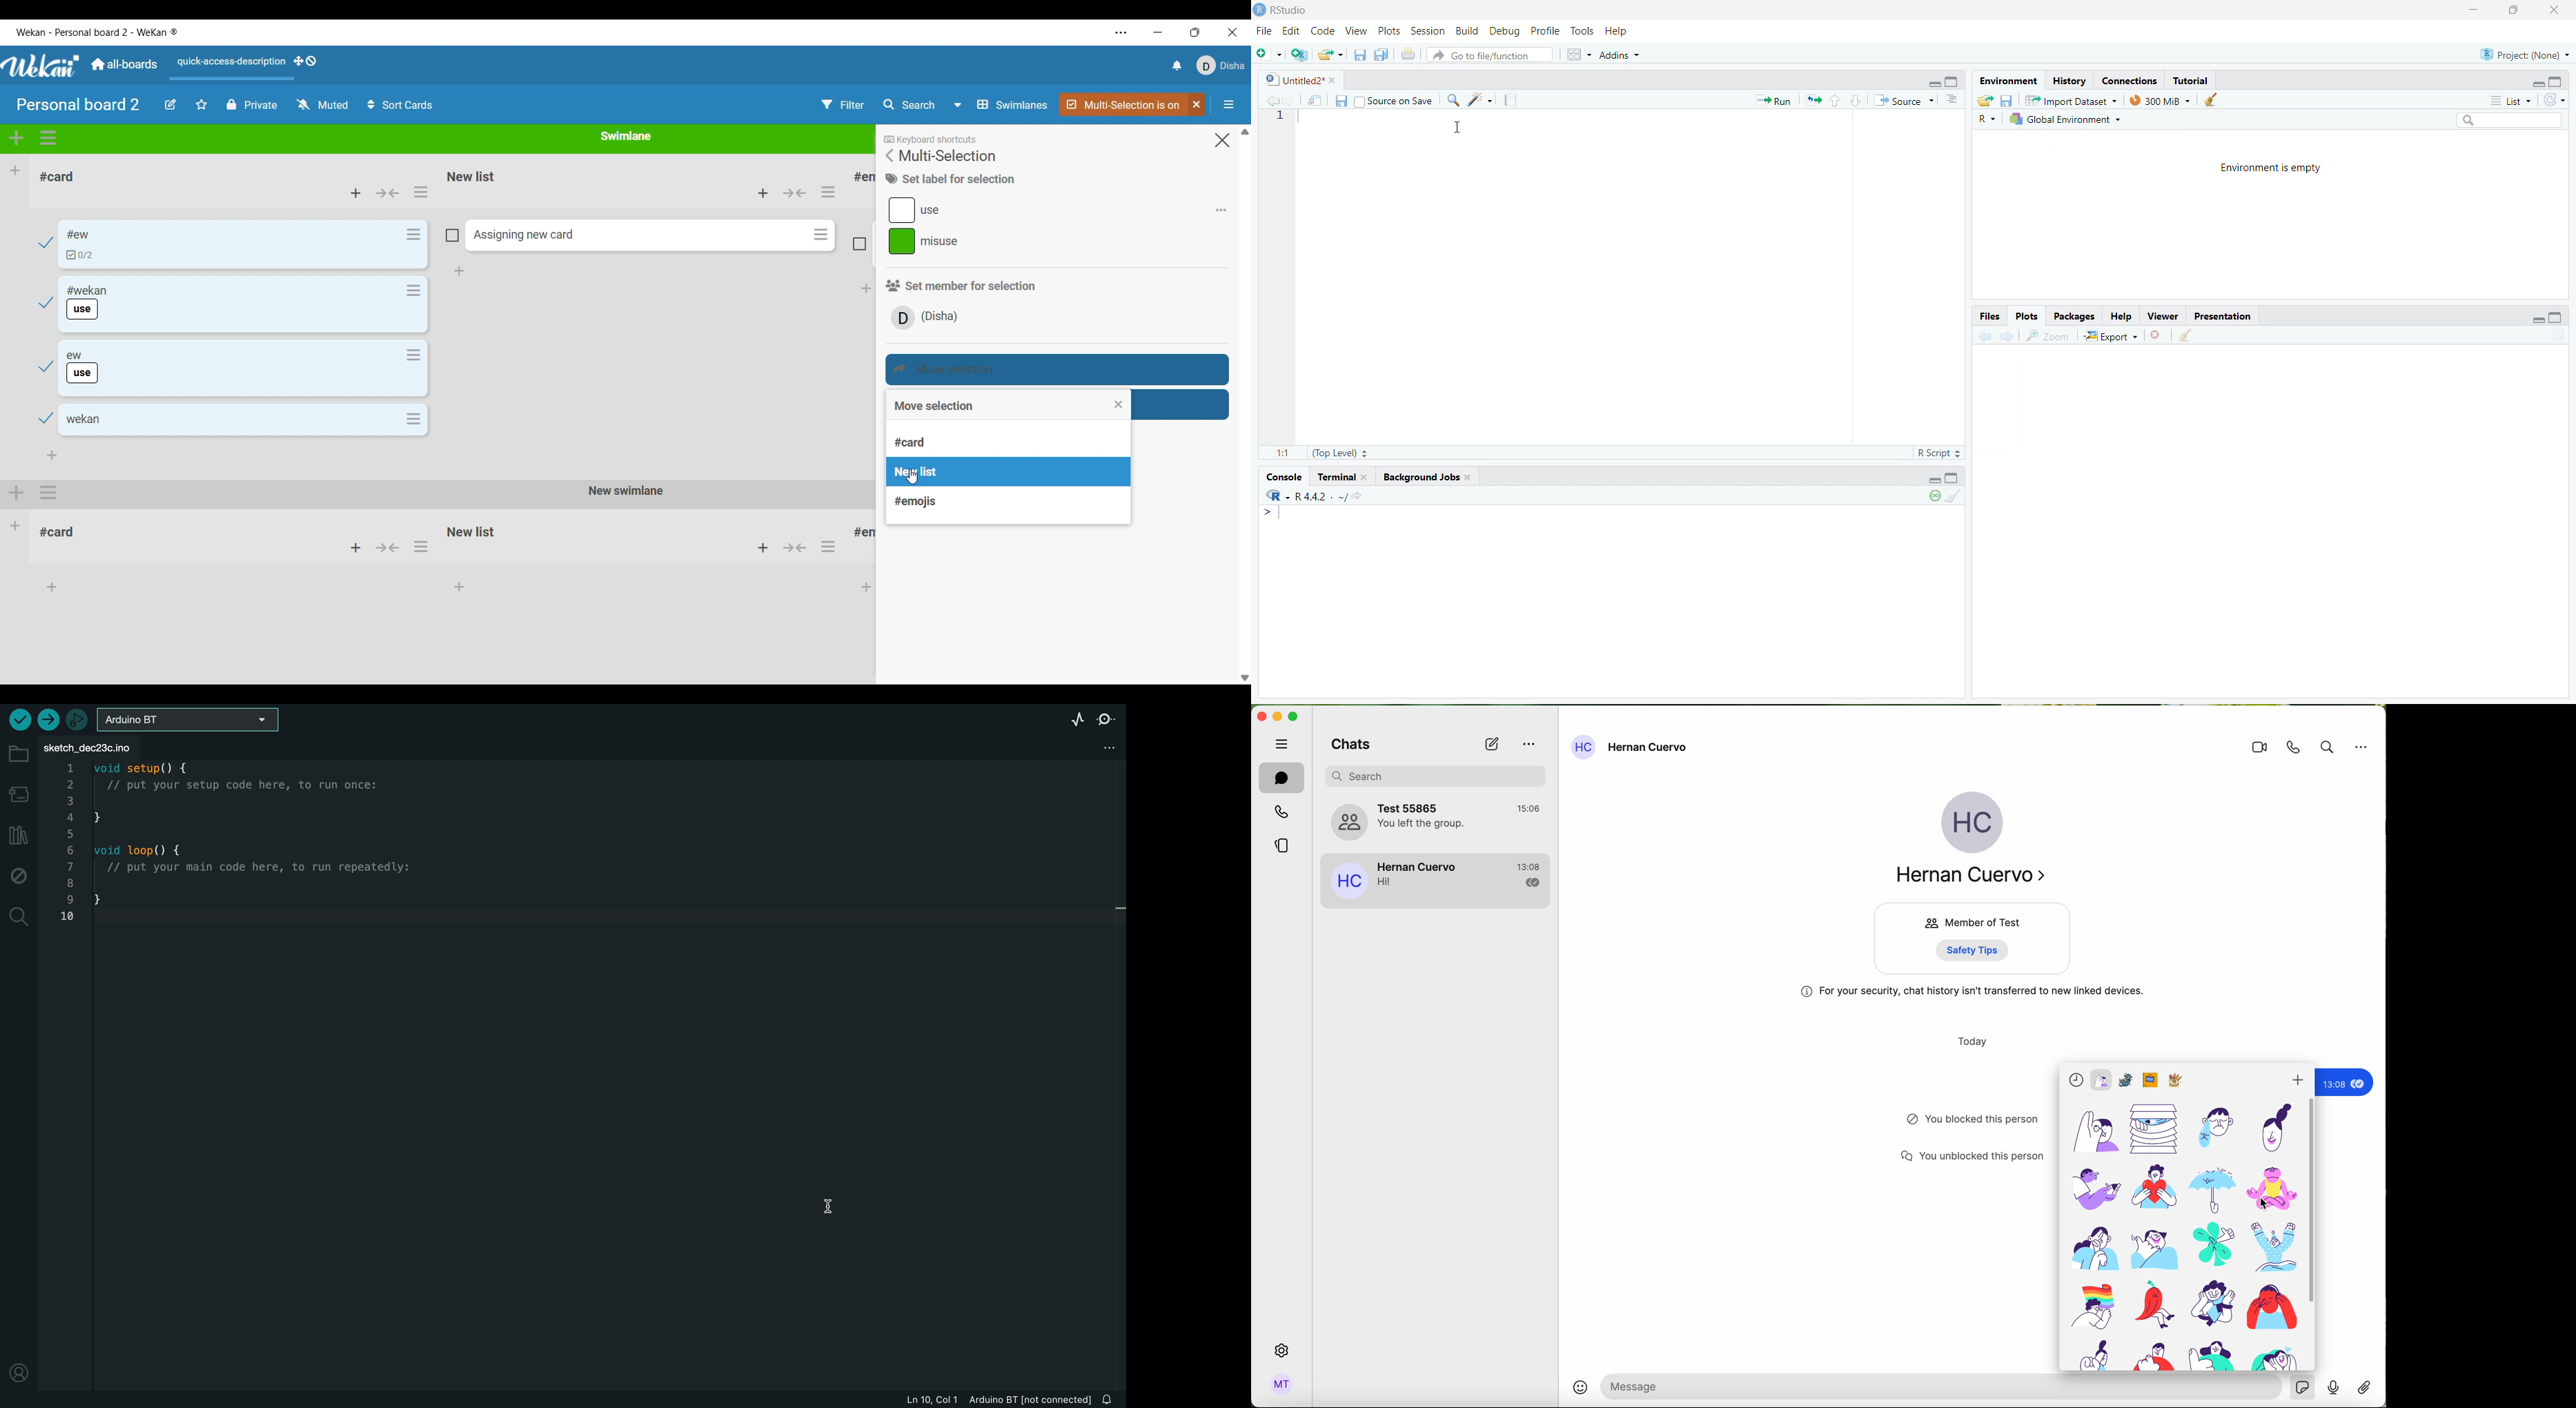 The height and width of the screenshot is (1428, 2576). What do you see at coordinates (1437, 881) in the screenshot?
I see `Hernan Cuervo contact` at bounding box center [1437, 881].